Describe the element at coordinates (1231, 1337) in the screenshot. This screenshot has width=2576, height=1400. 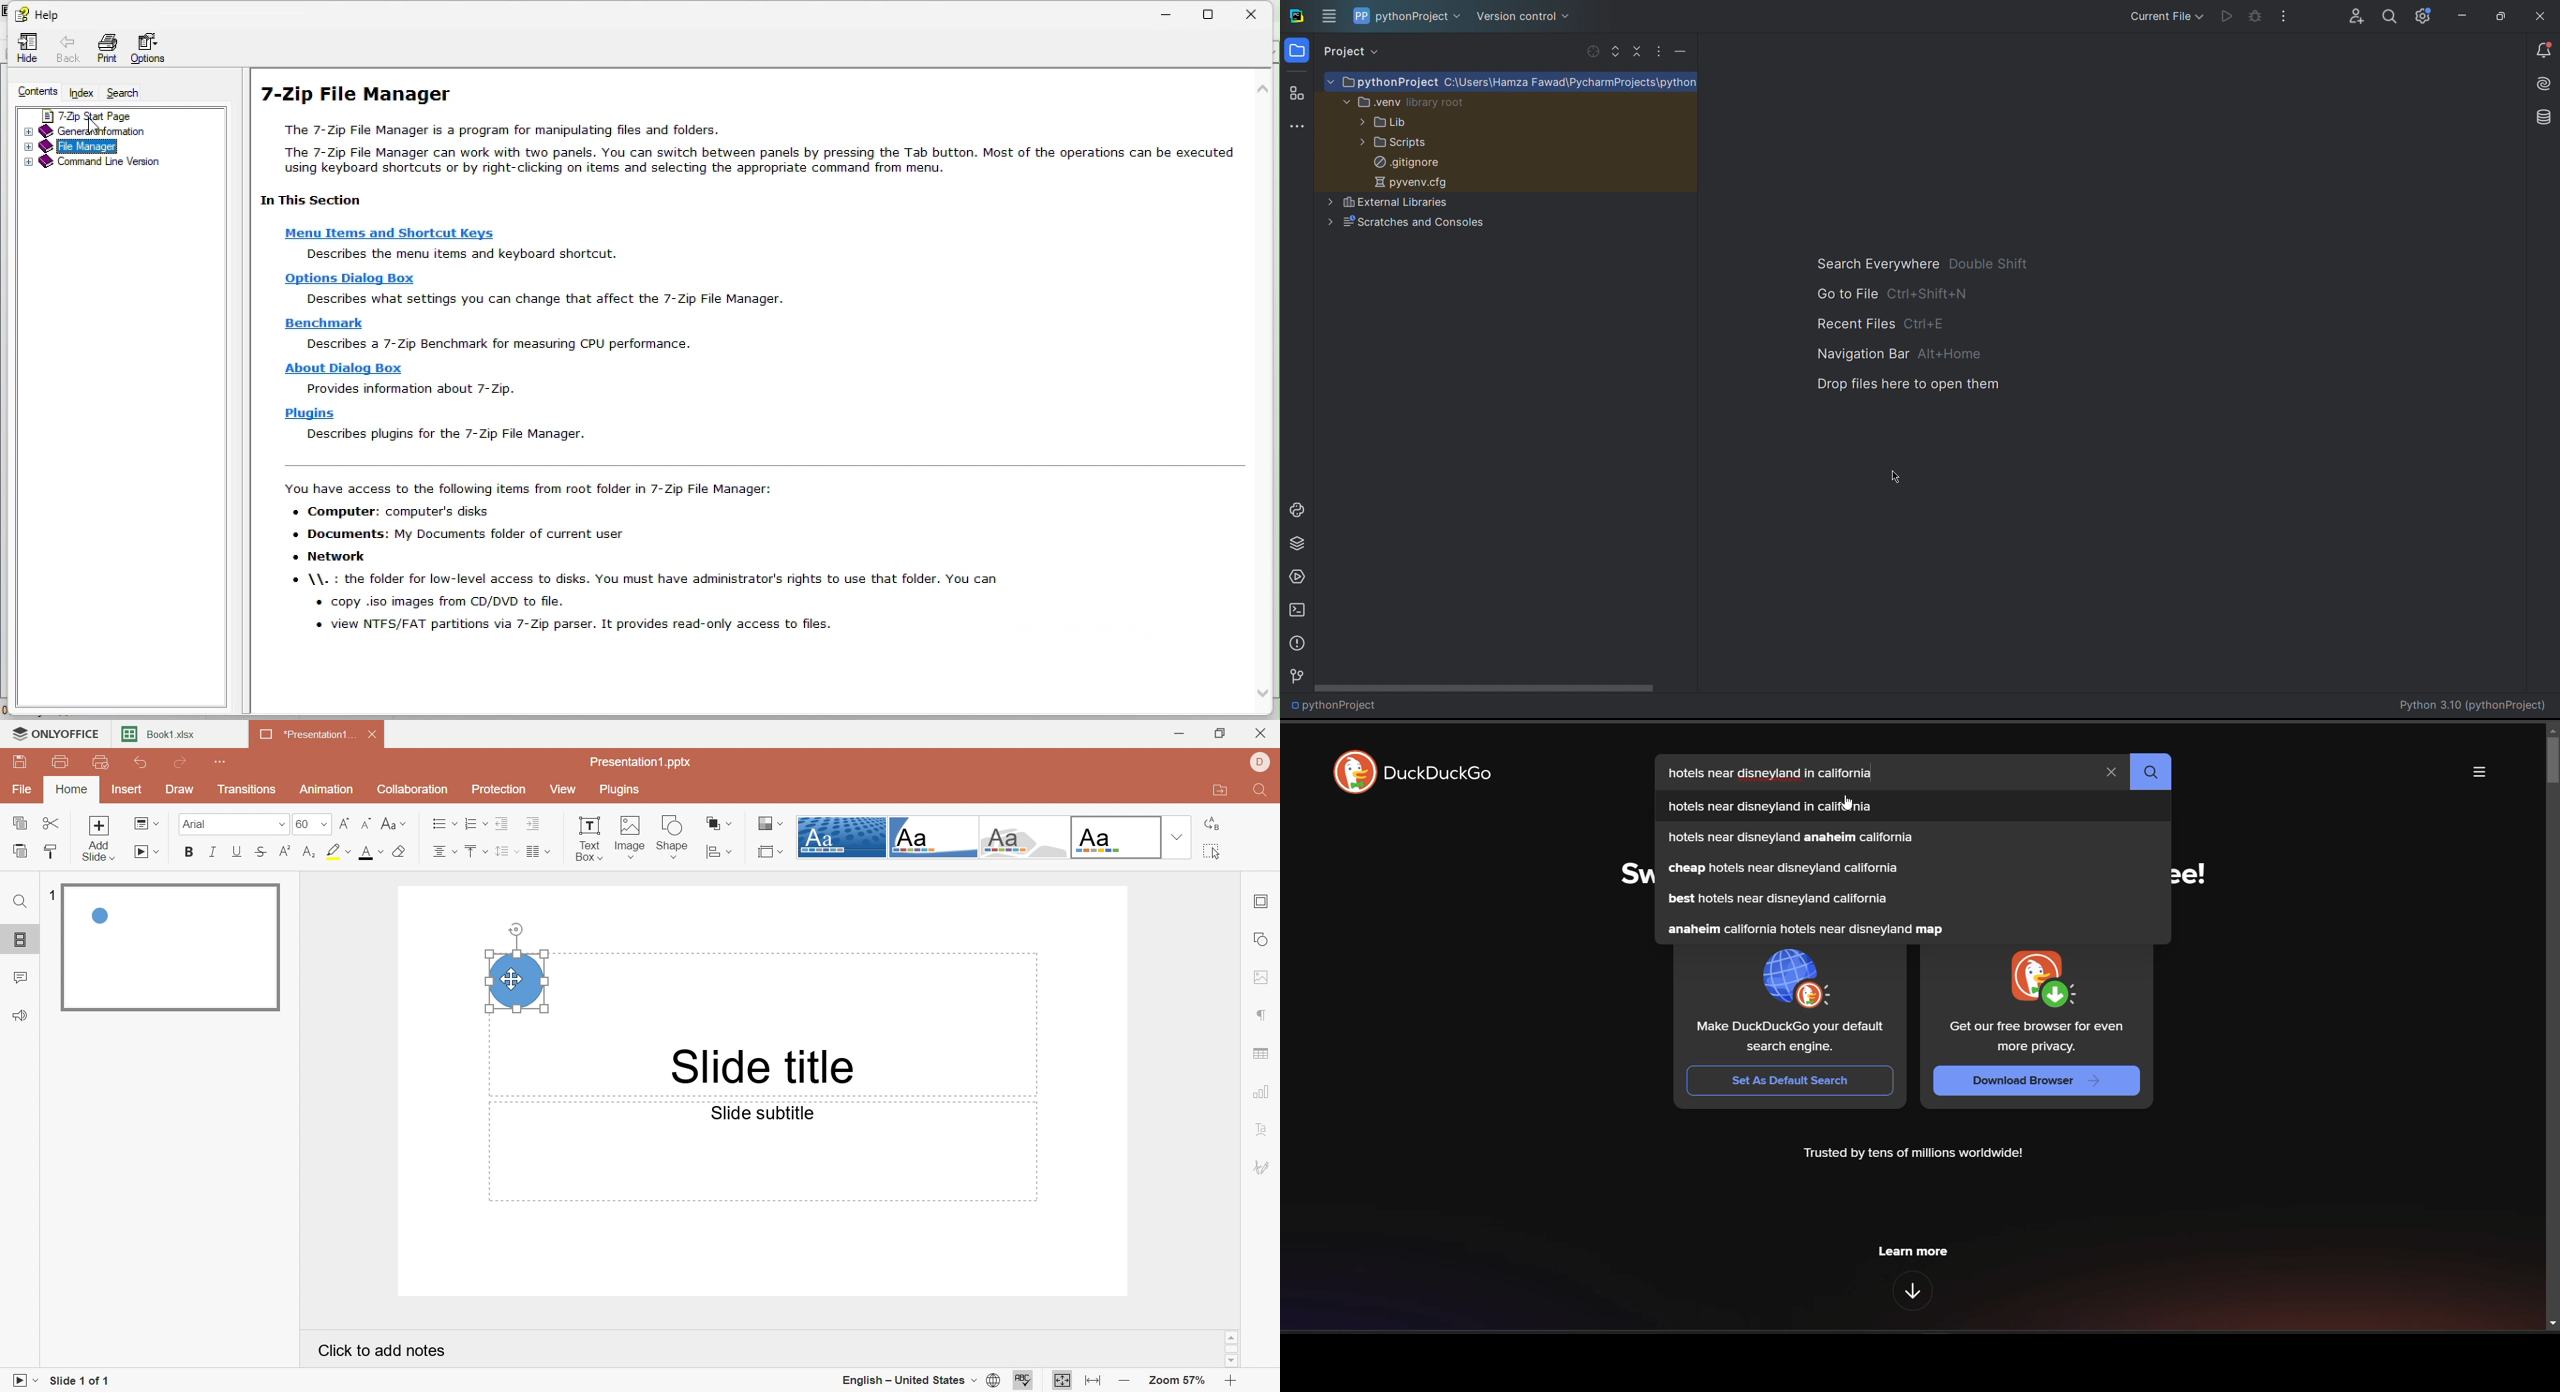
I see `Scroll up` at that location.